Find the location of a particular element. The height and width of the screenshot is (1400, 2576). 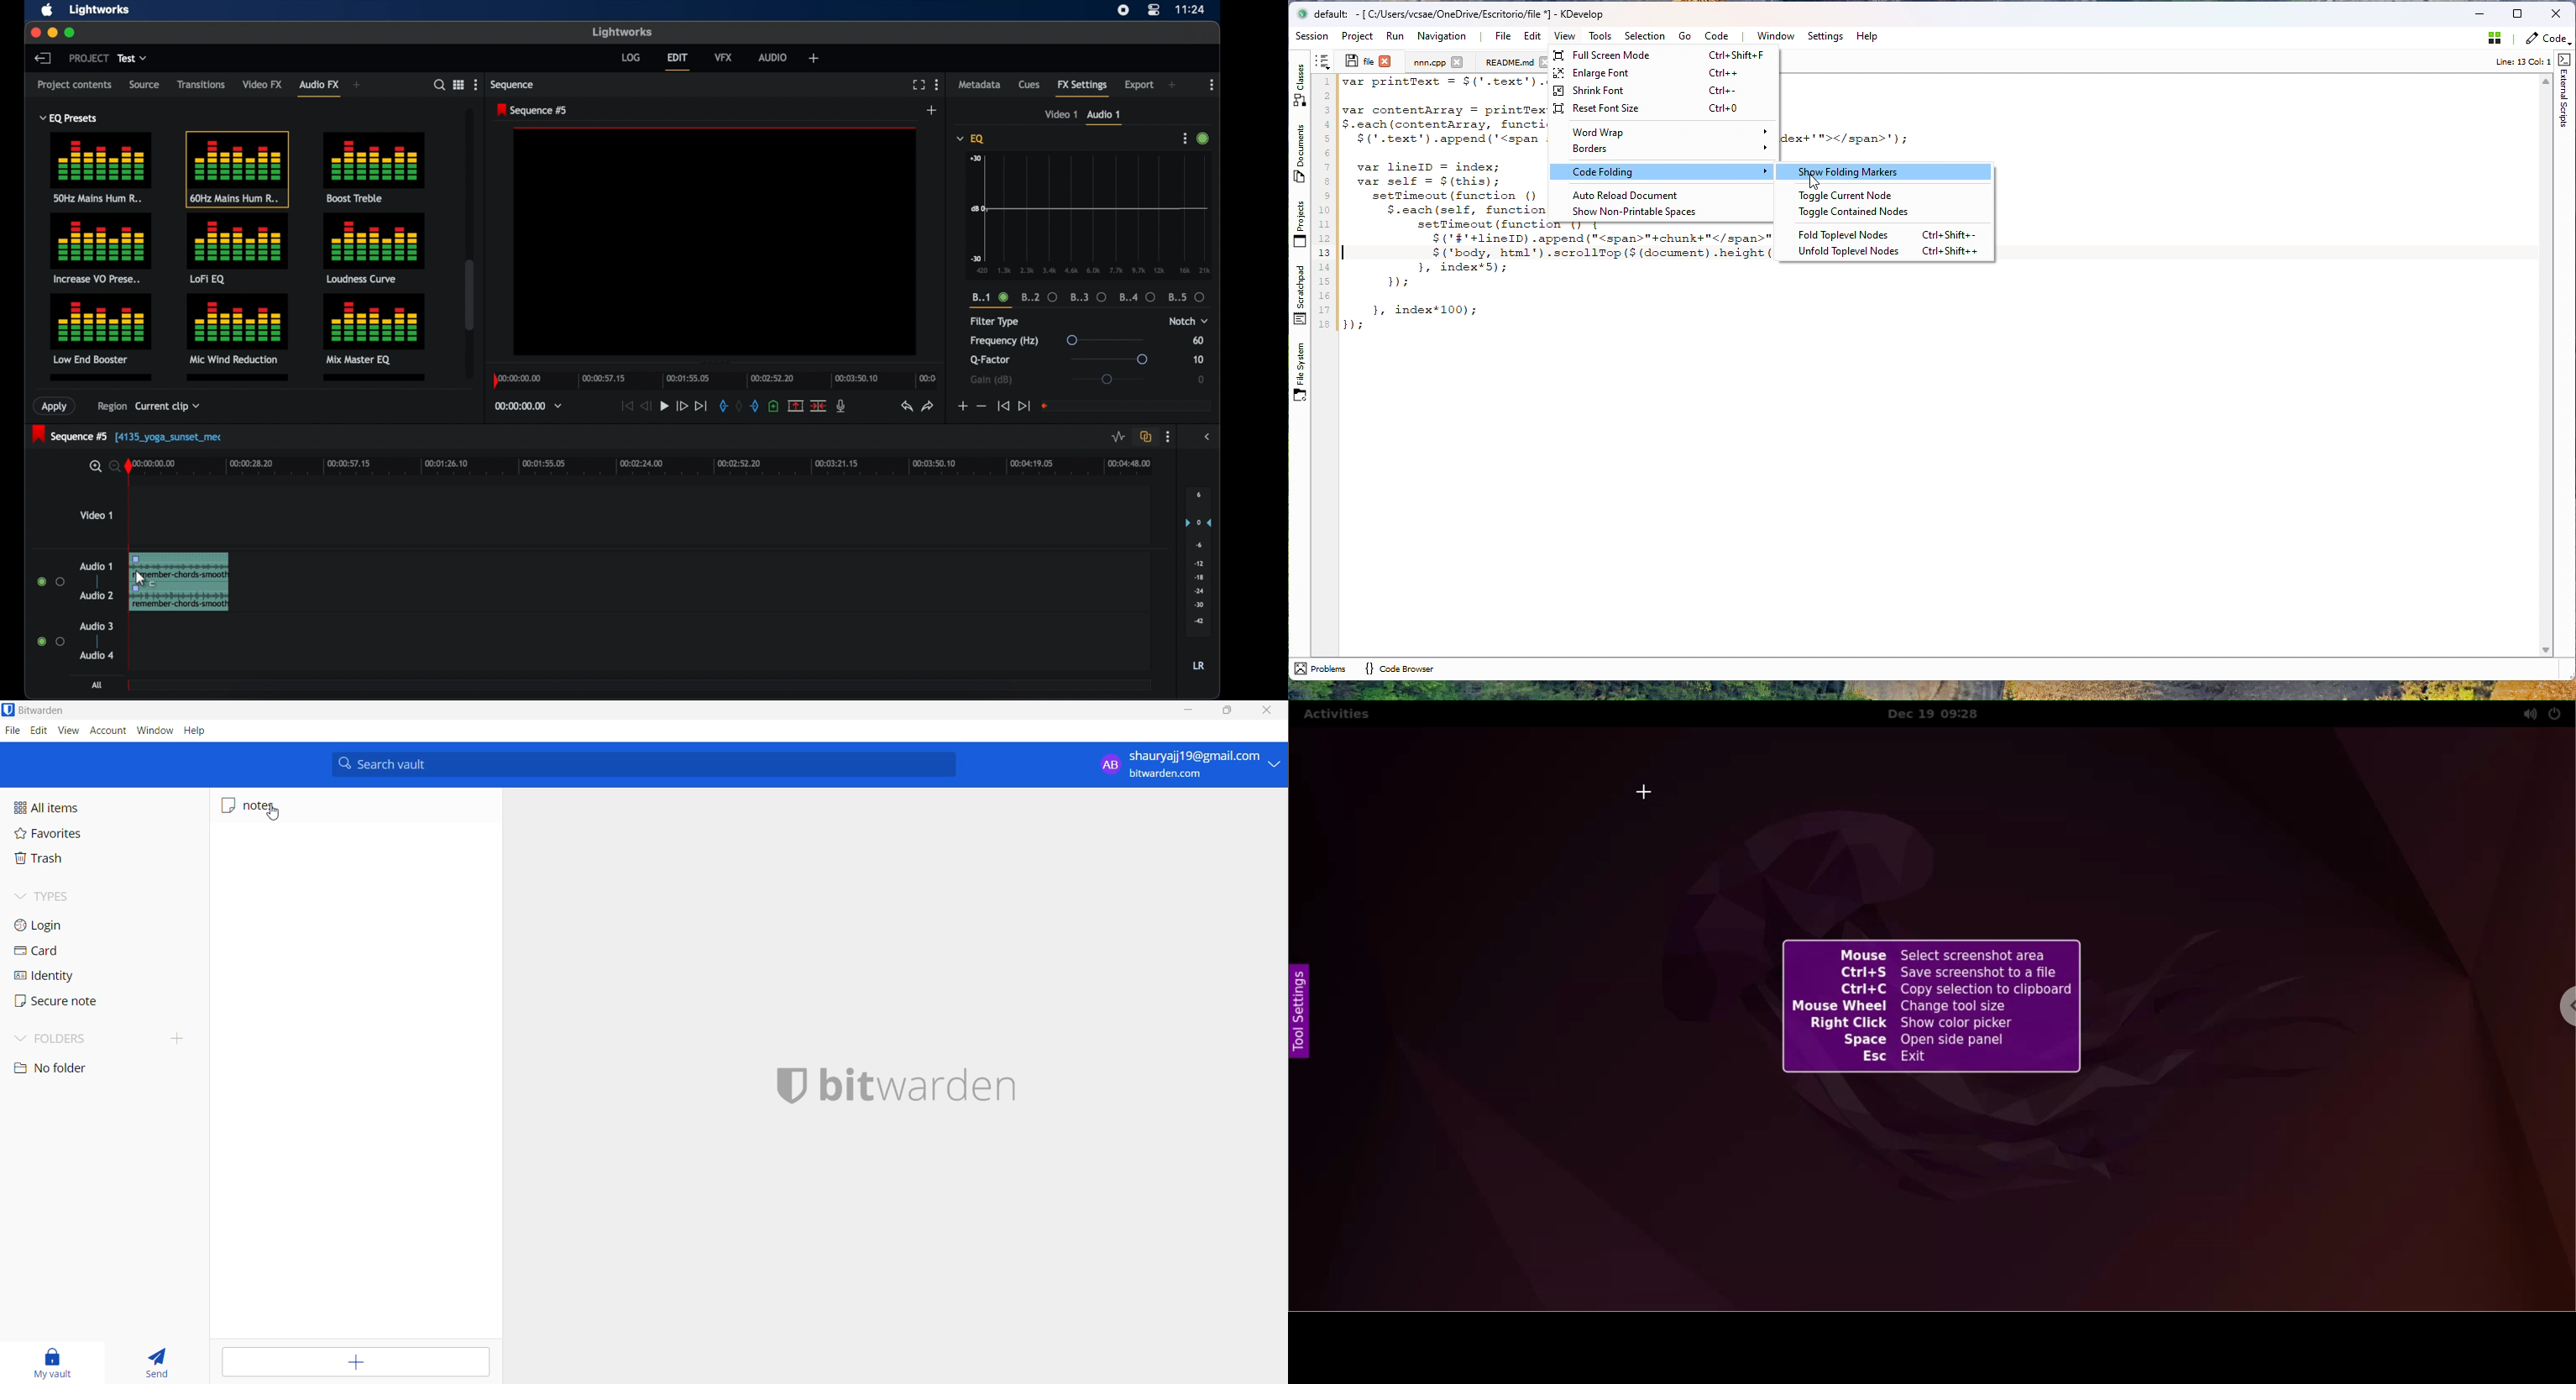

time is located at coordinates (1191, 10).